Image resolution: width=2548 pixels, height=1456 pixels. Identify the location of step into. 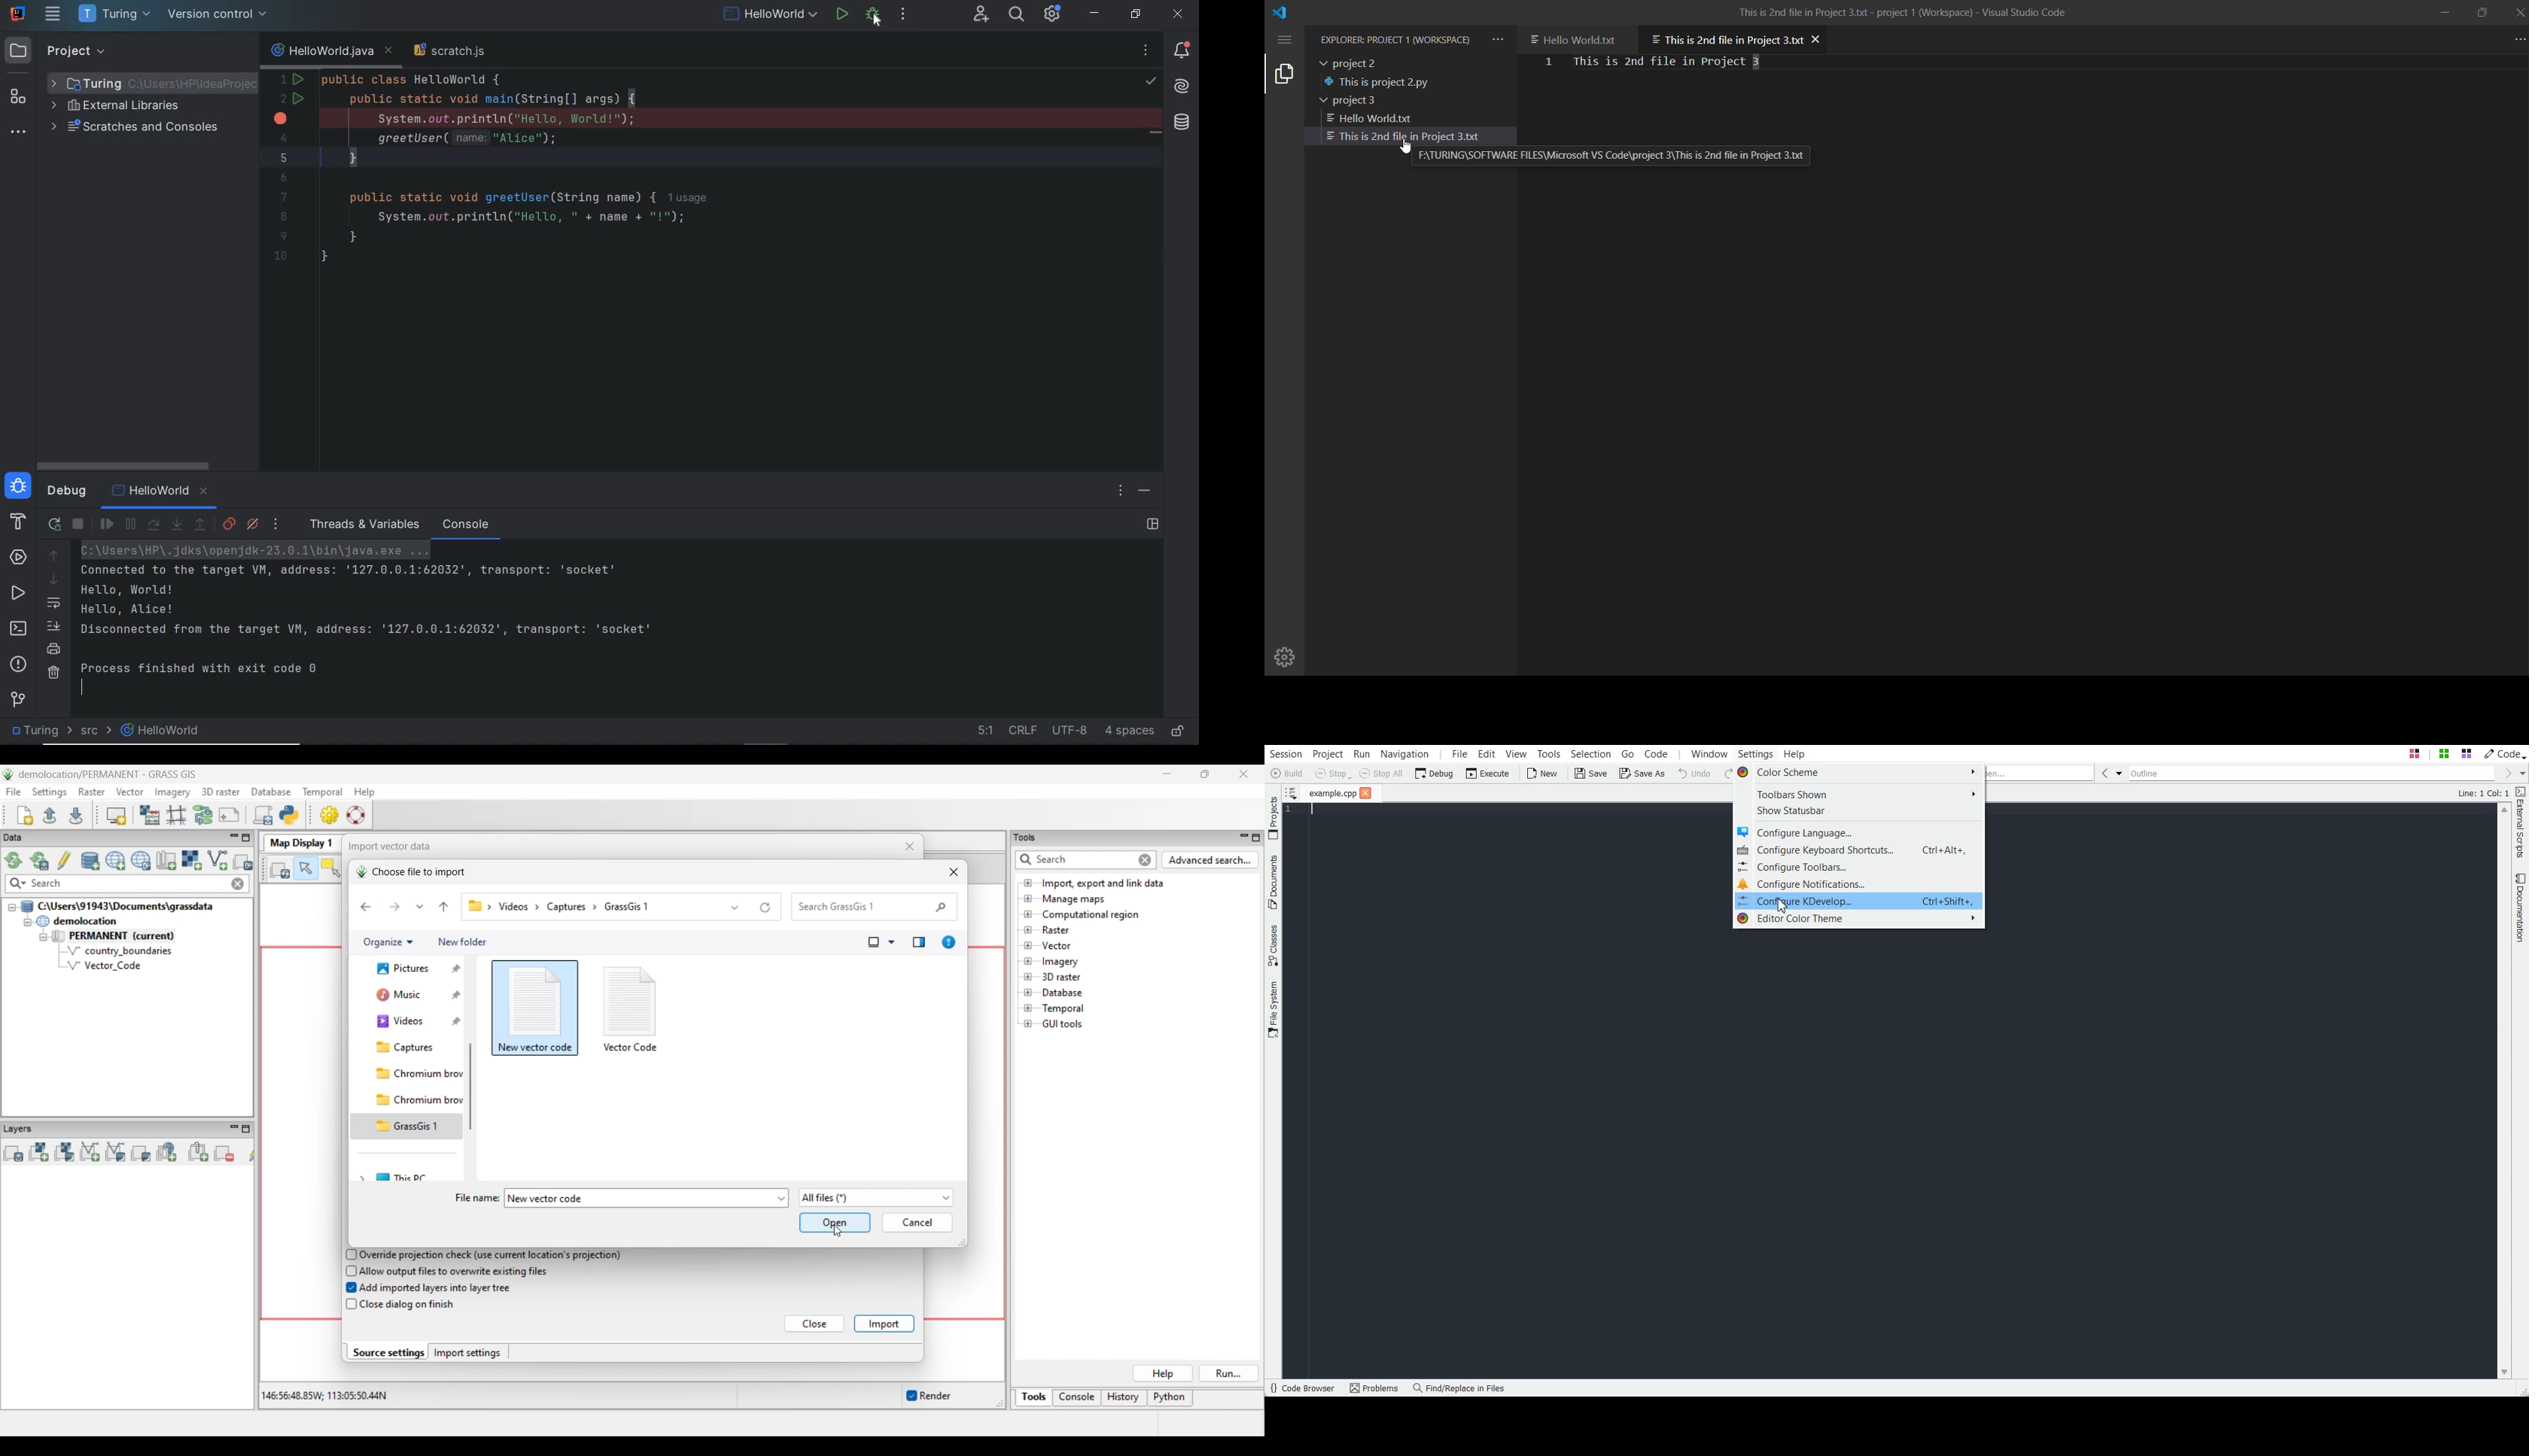
(176, 524).